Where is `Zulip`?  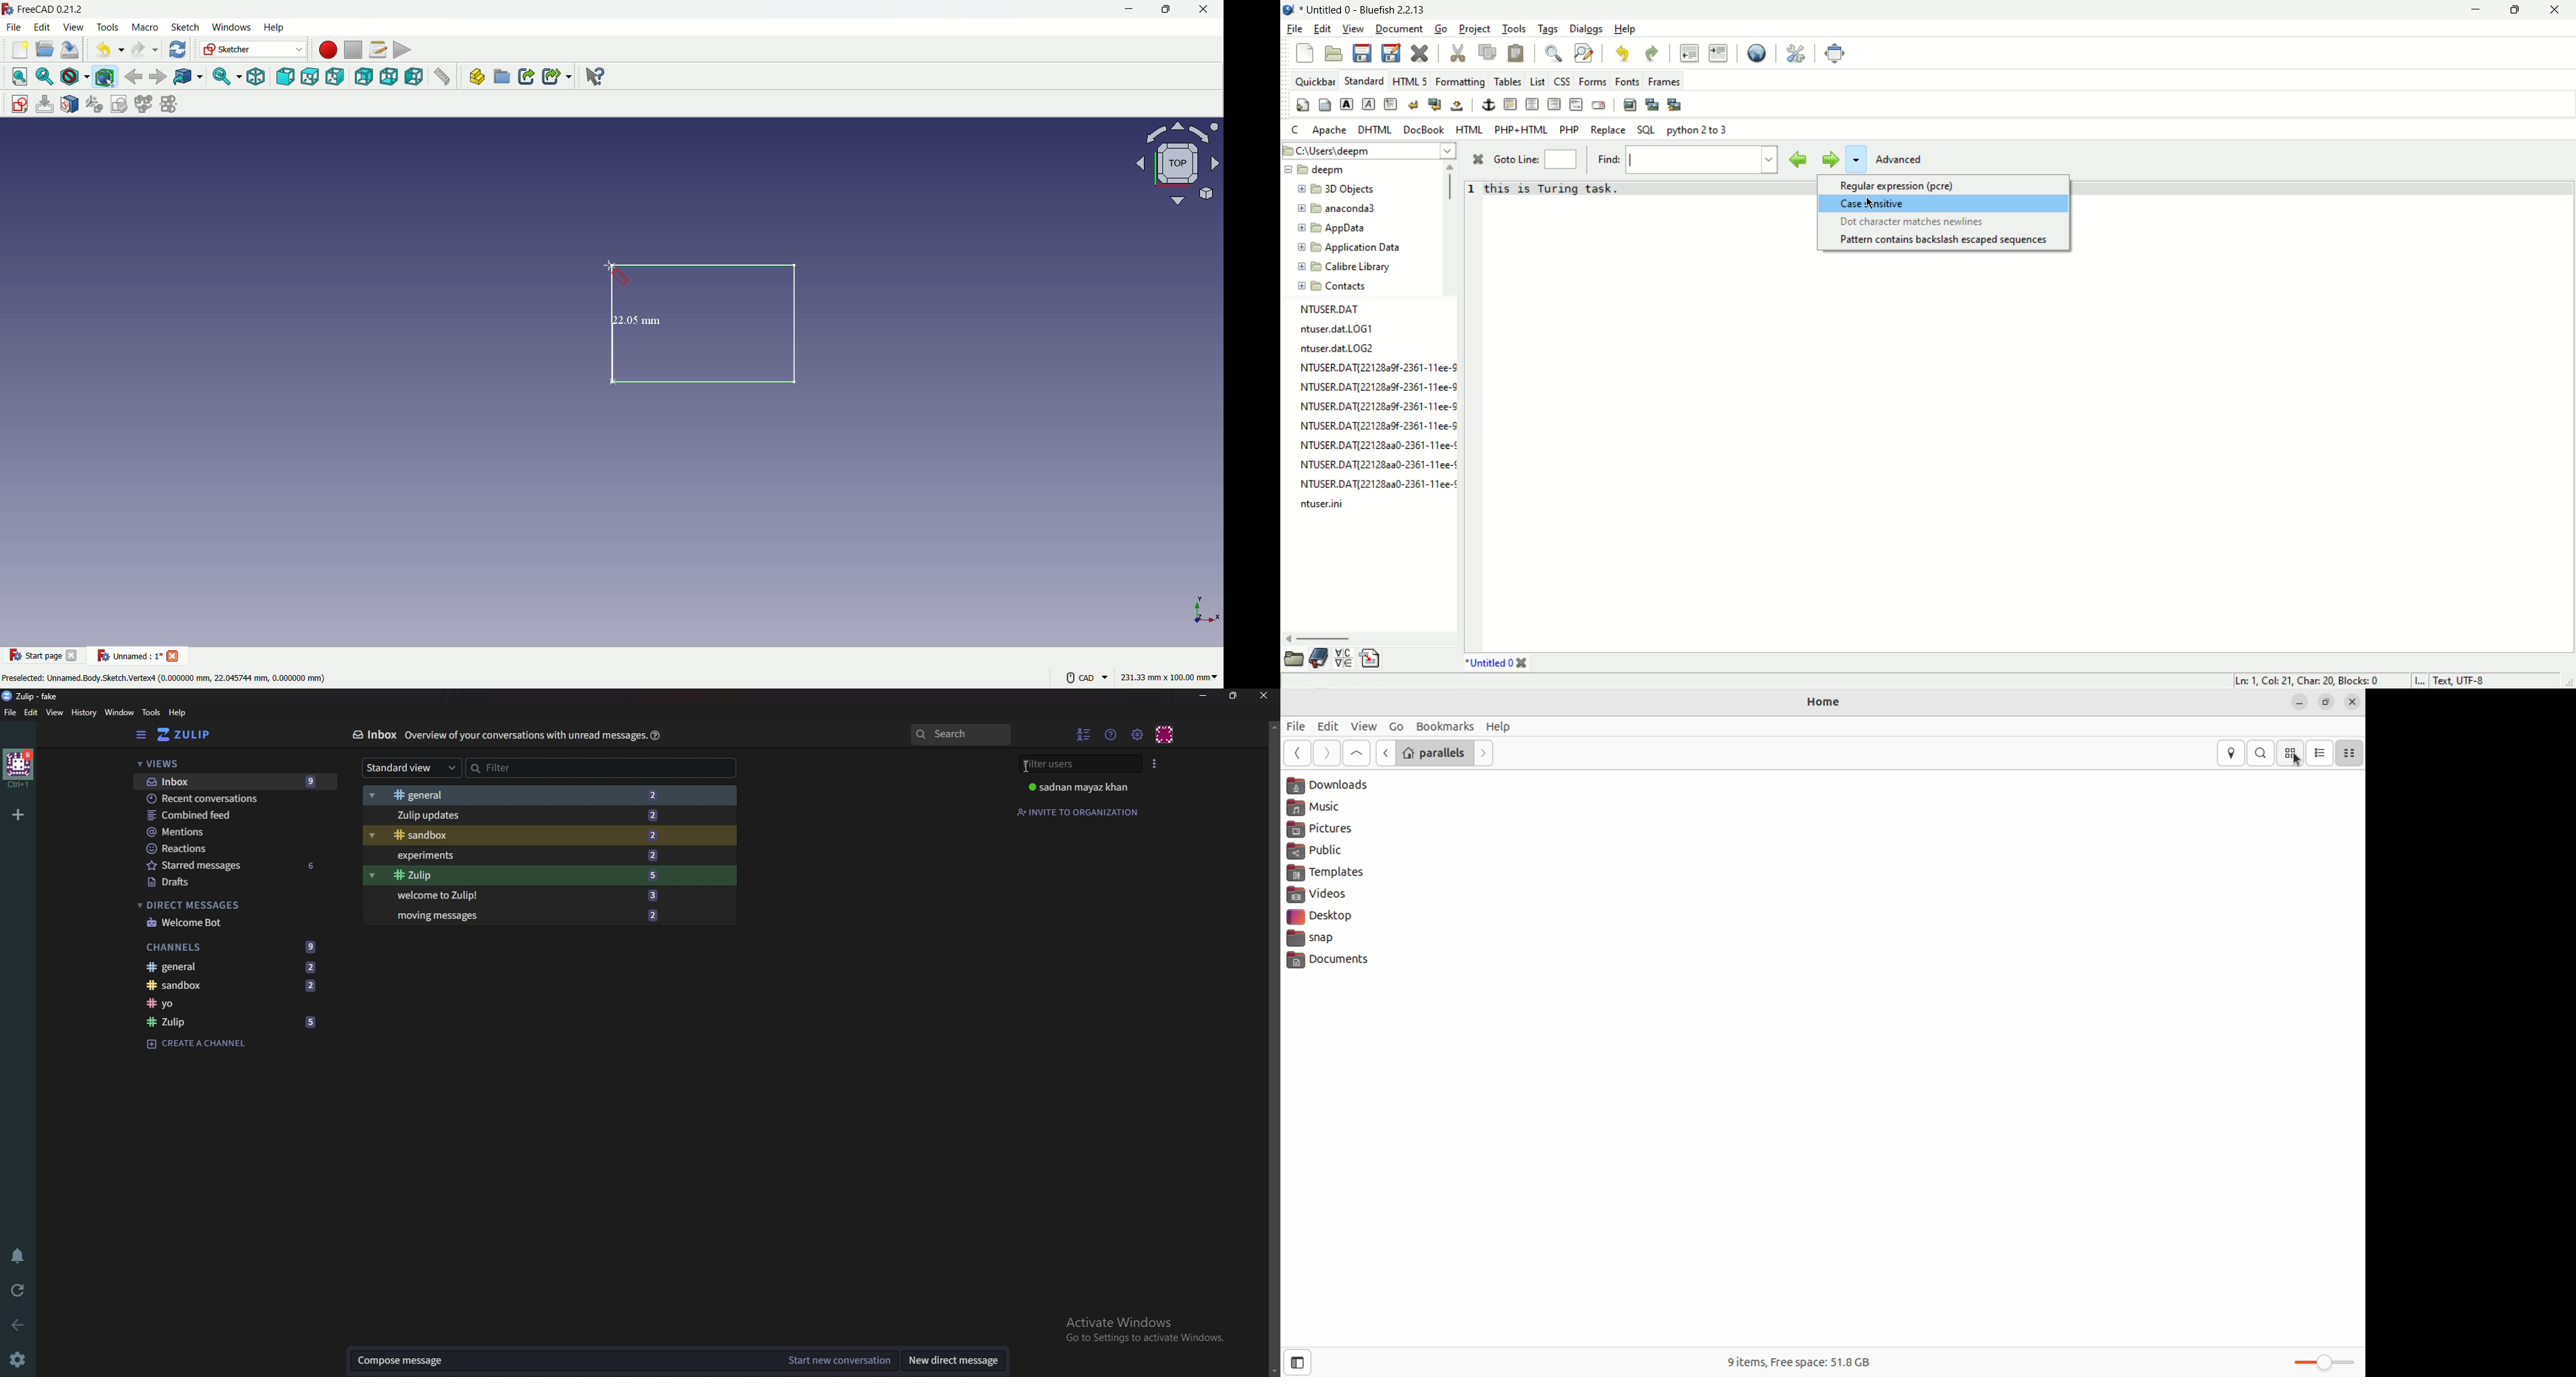 Zulip is located at coordinates (525, 875).